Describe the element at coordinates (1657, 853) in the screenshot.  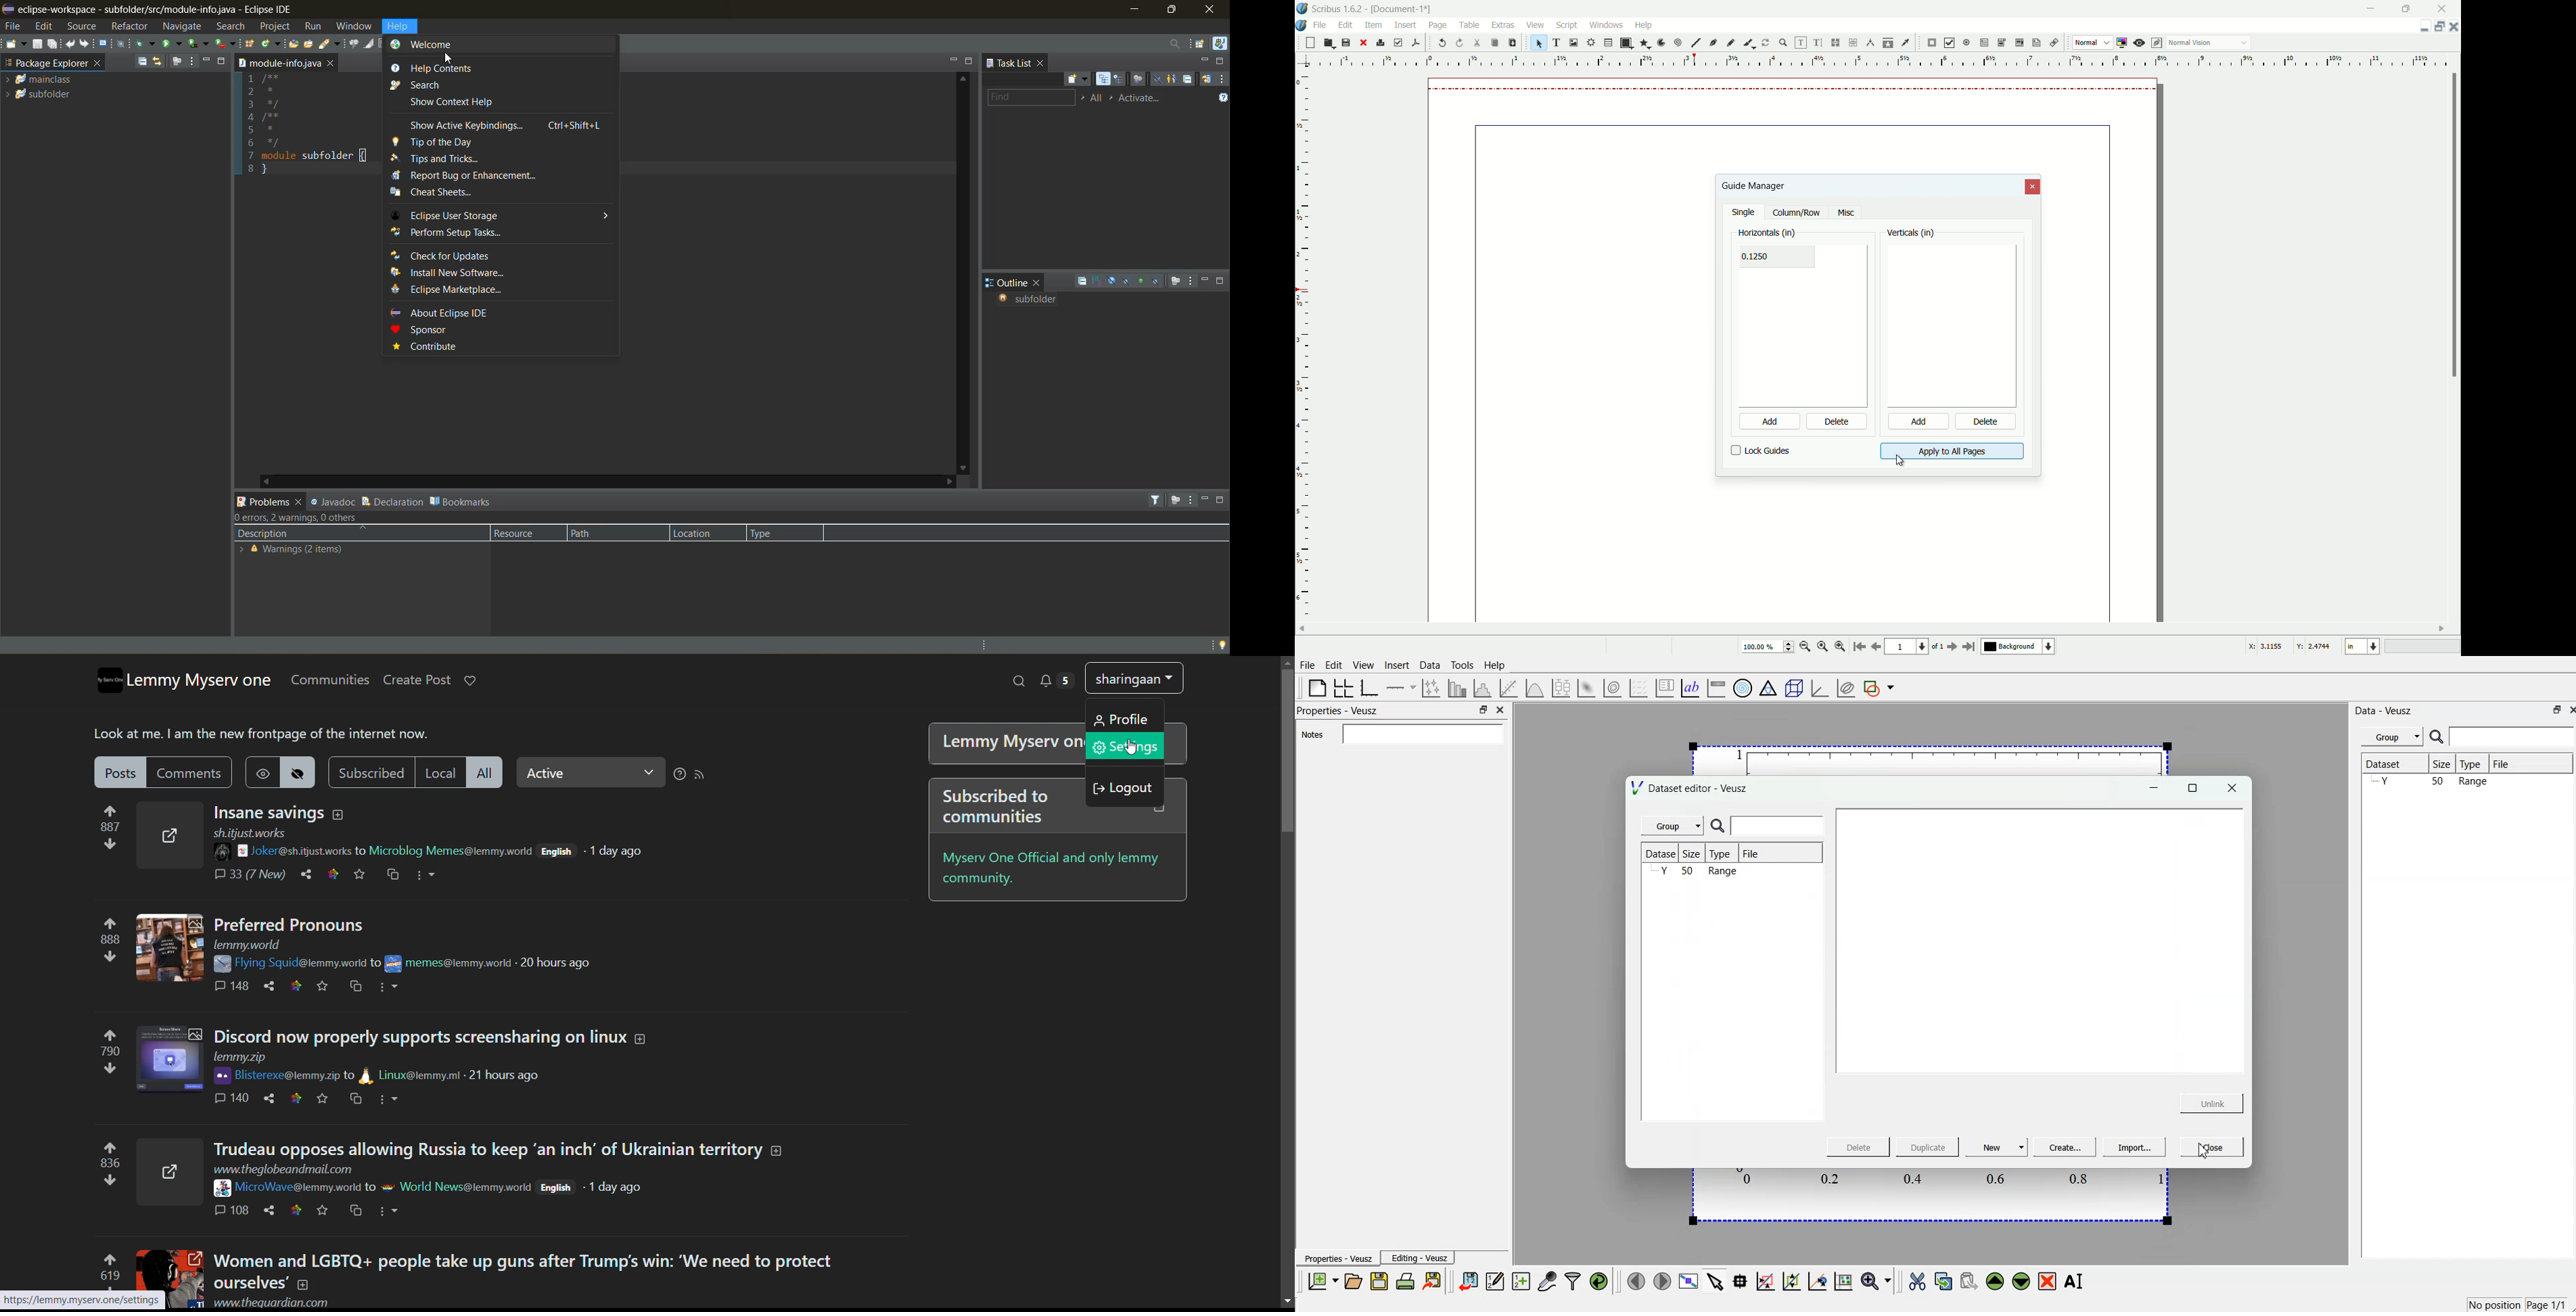
I see `Dataset` at that location.